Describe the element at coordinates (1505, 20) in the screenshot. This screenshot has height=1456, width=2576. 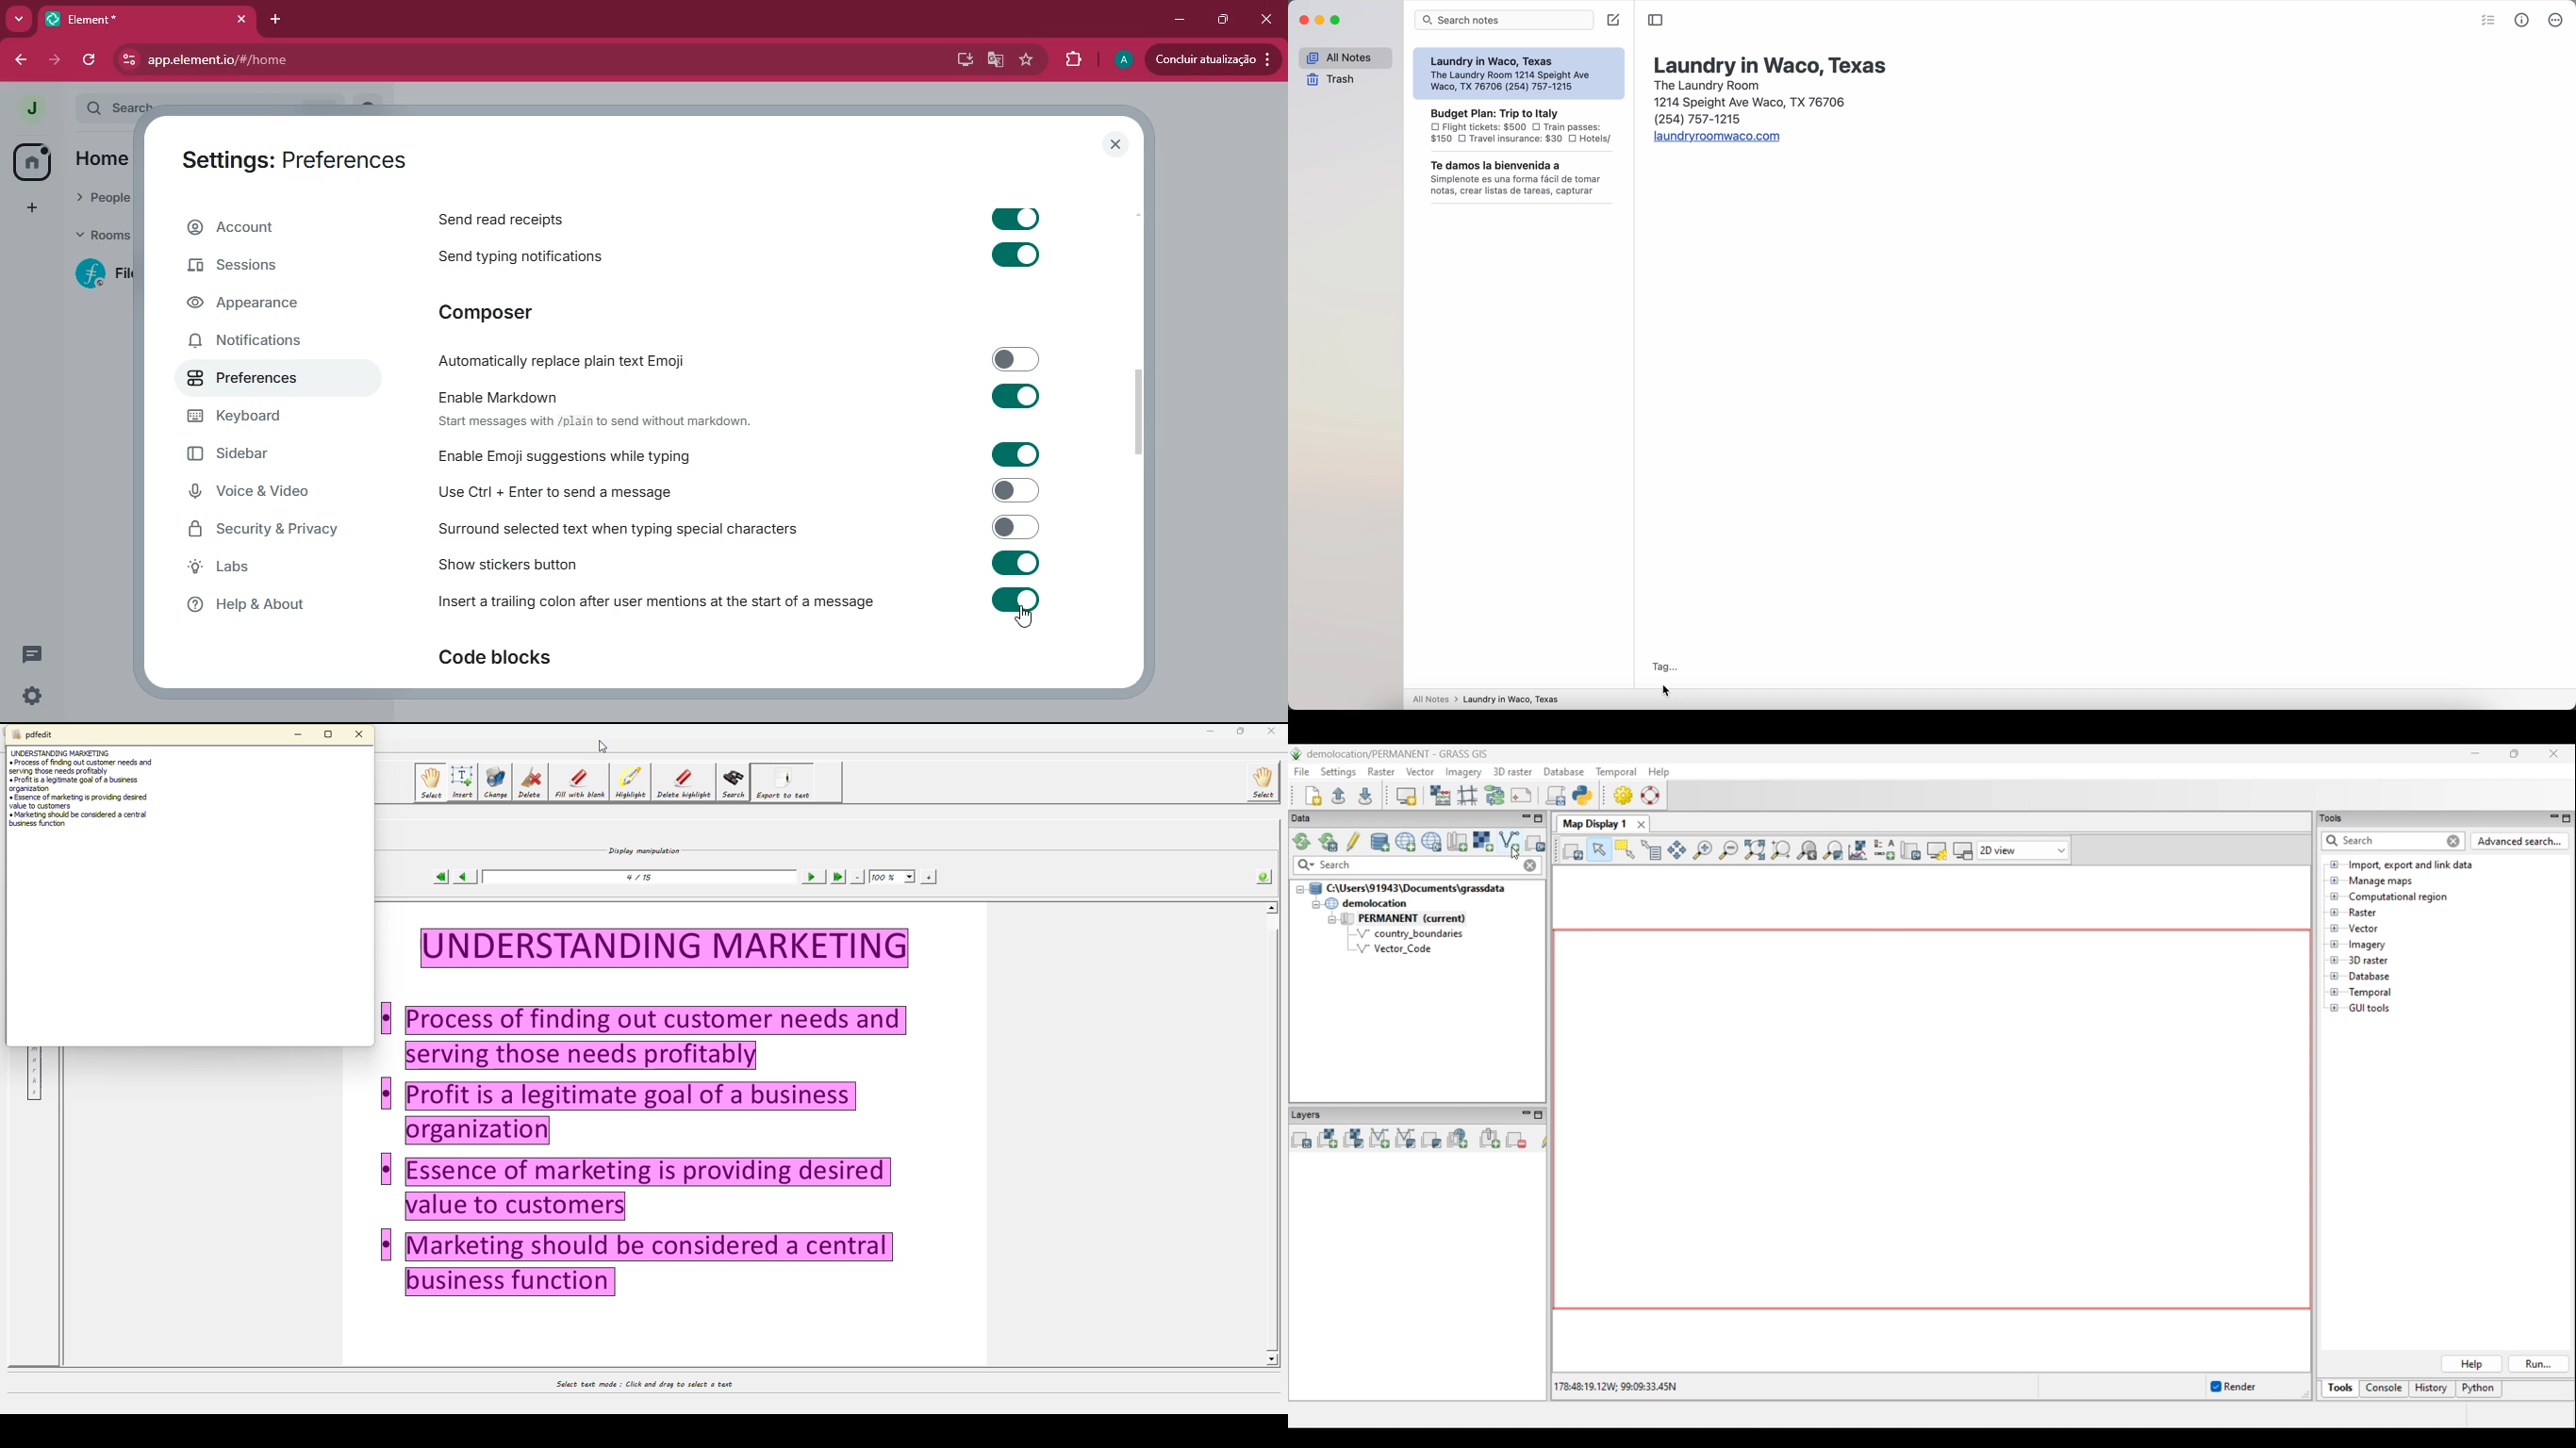
I see `search bar` at that location.